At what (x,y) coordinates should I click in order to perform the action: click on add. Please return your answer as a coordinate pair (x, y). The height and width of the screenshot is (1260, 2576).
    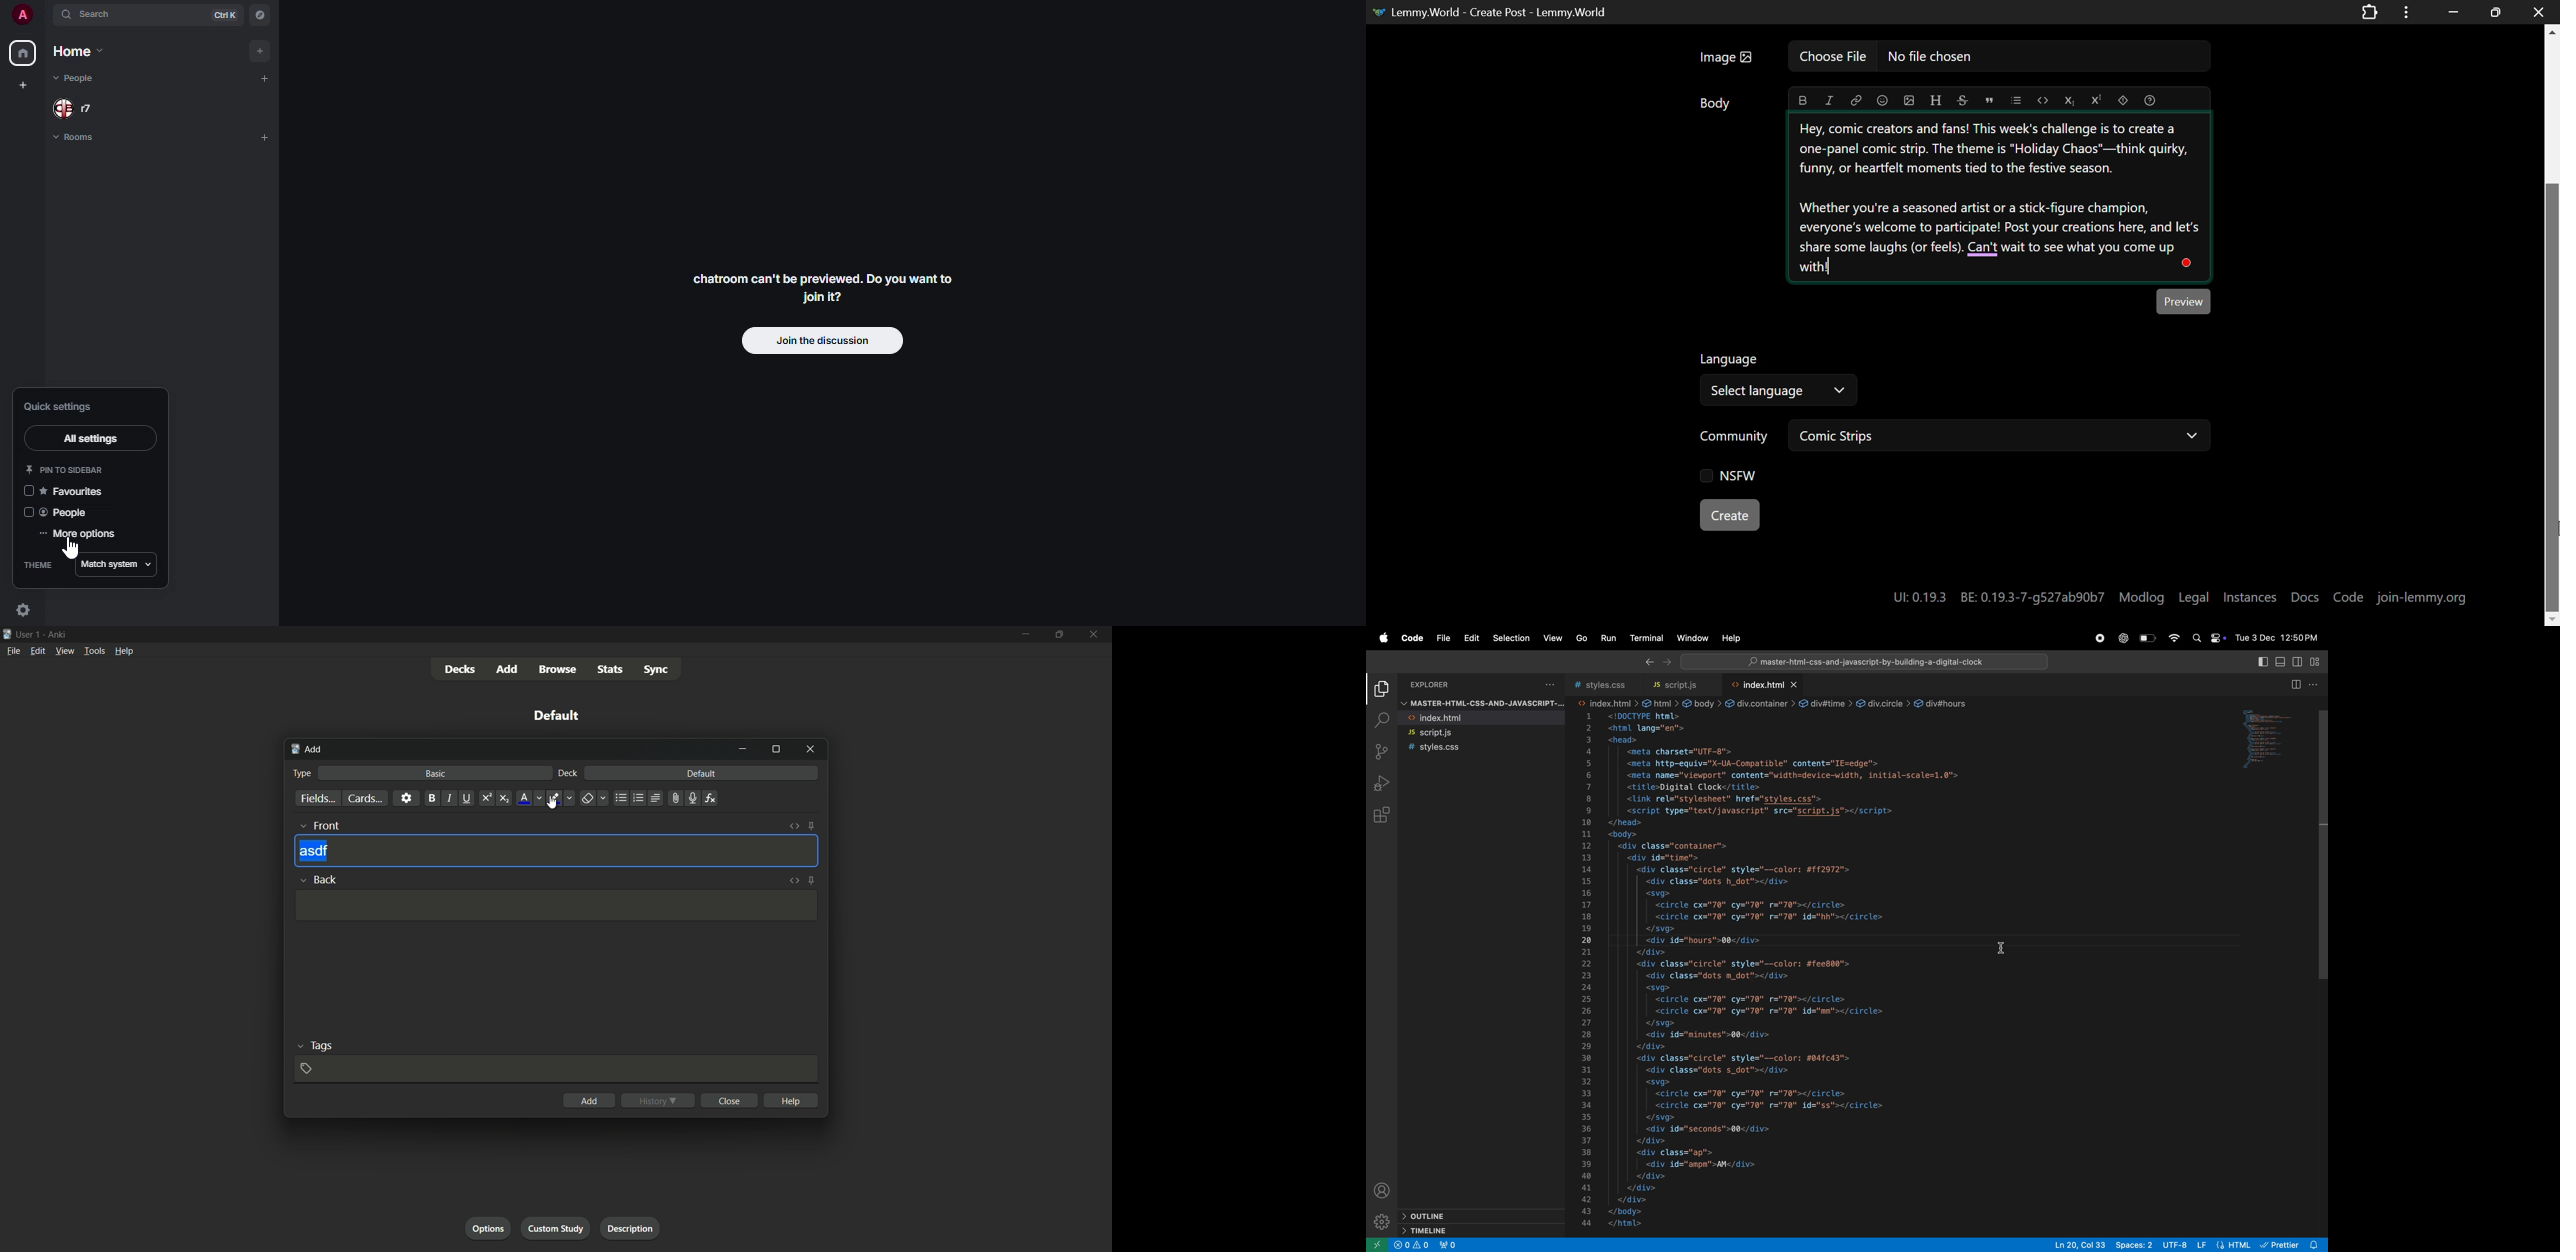
    Looking at the image, I should click on (262, 75).